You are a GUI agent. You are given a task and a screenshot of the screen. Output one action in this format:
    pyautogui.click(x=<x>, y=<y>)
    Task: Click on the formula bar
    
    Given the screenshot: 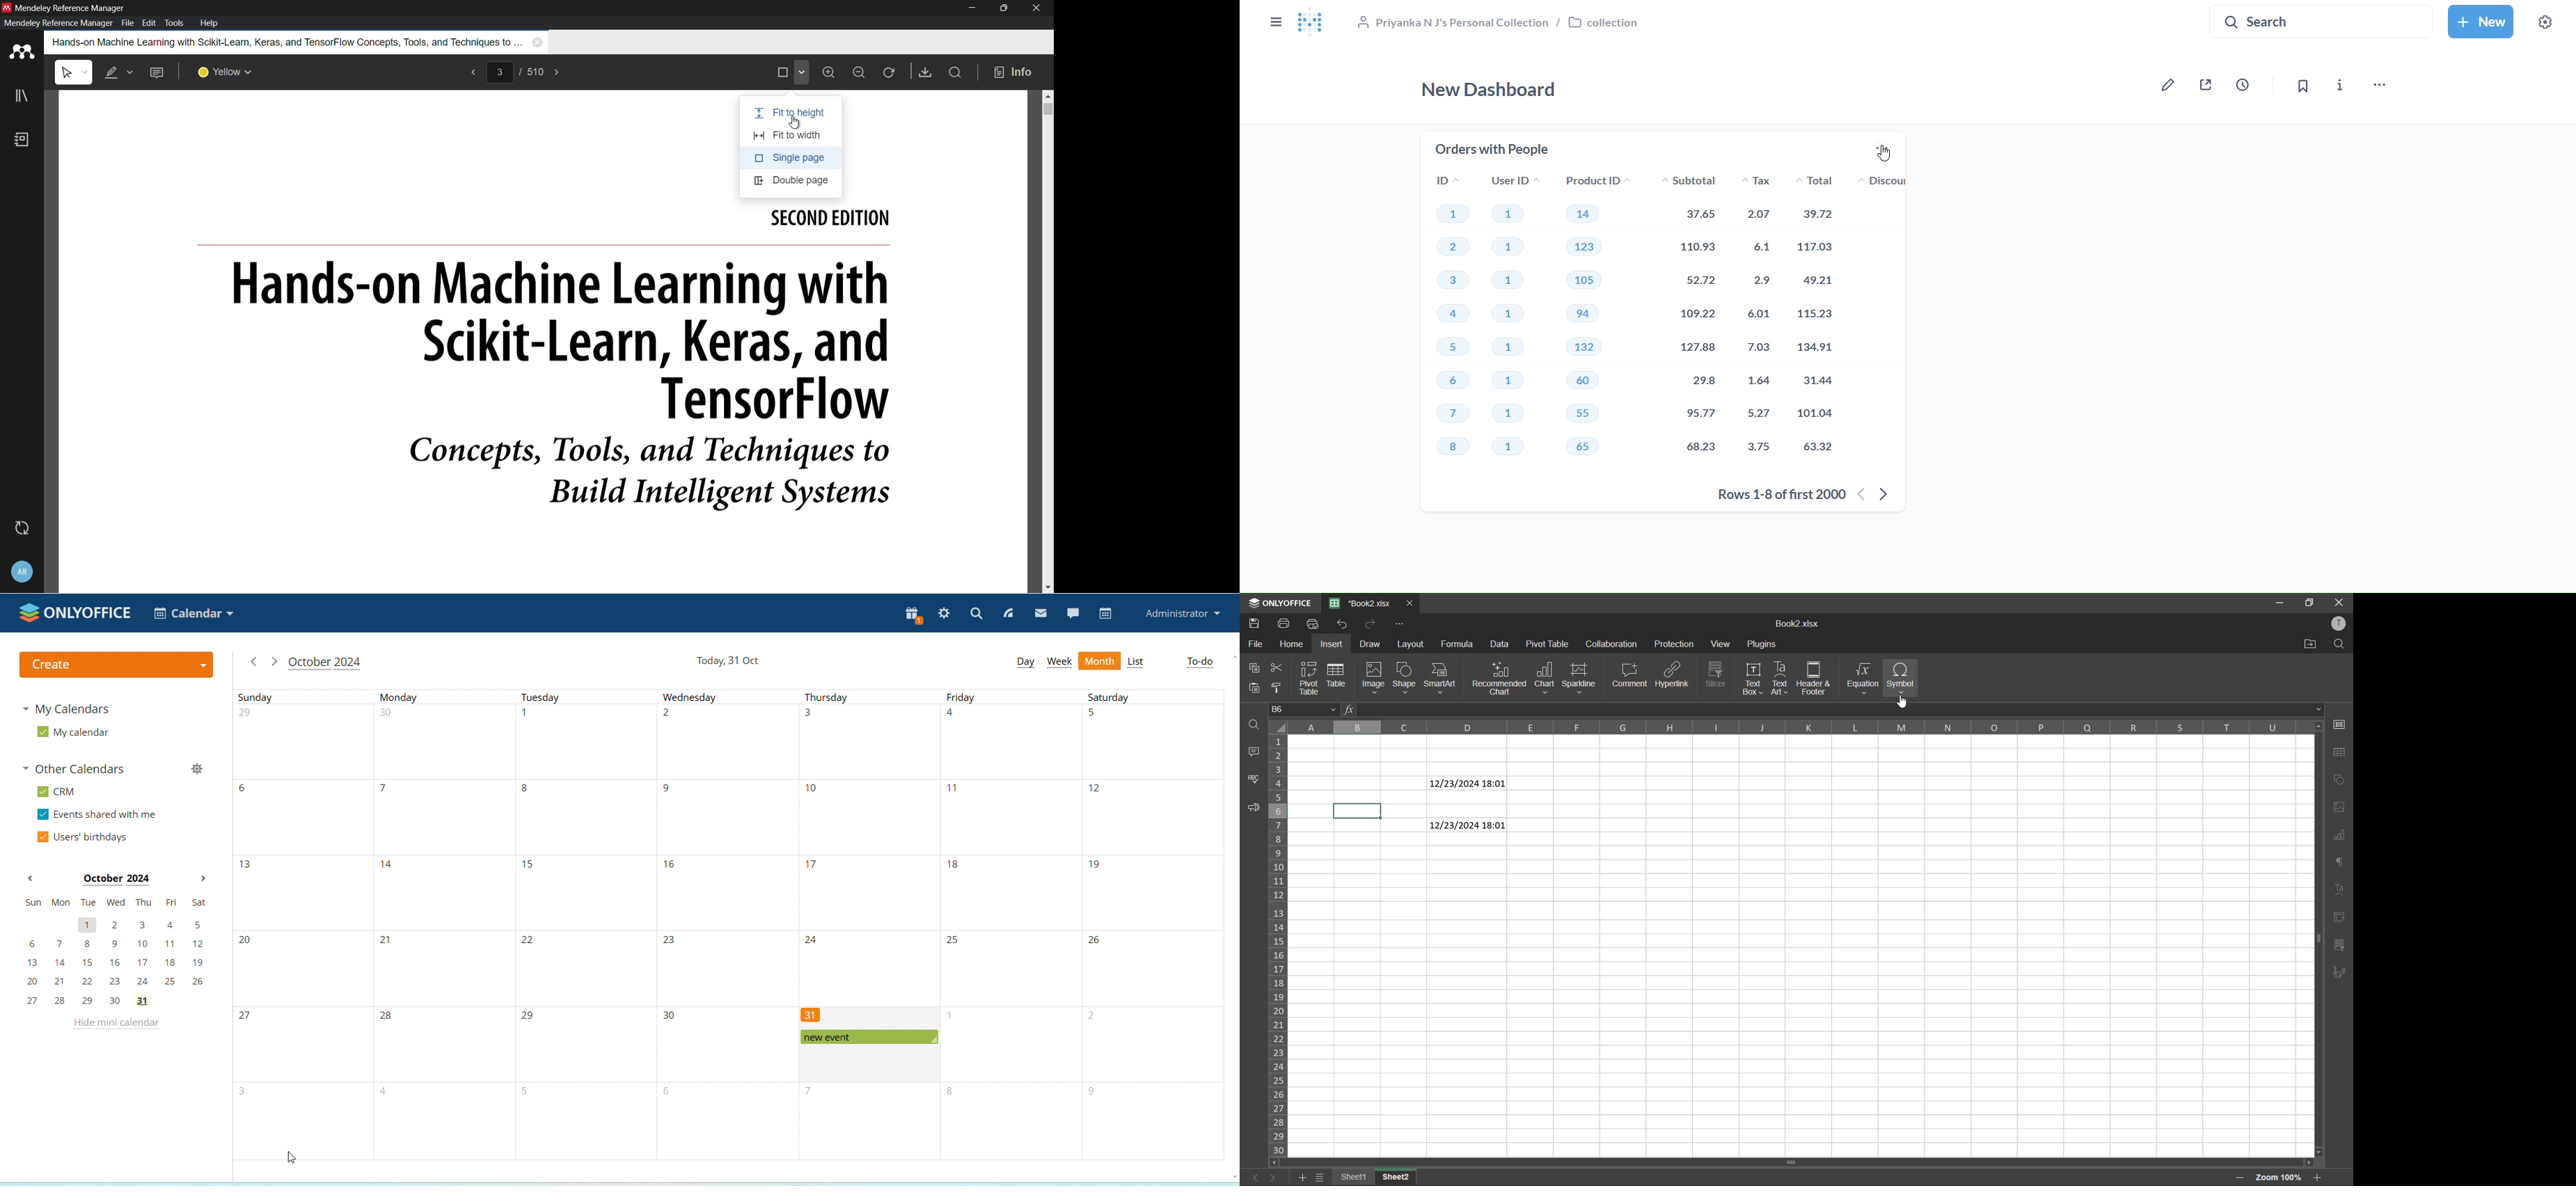 What is the action you would take?
    pyautogui.click(x=1834, y=710)
    